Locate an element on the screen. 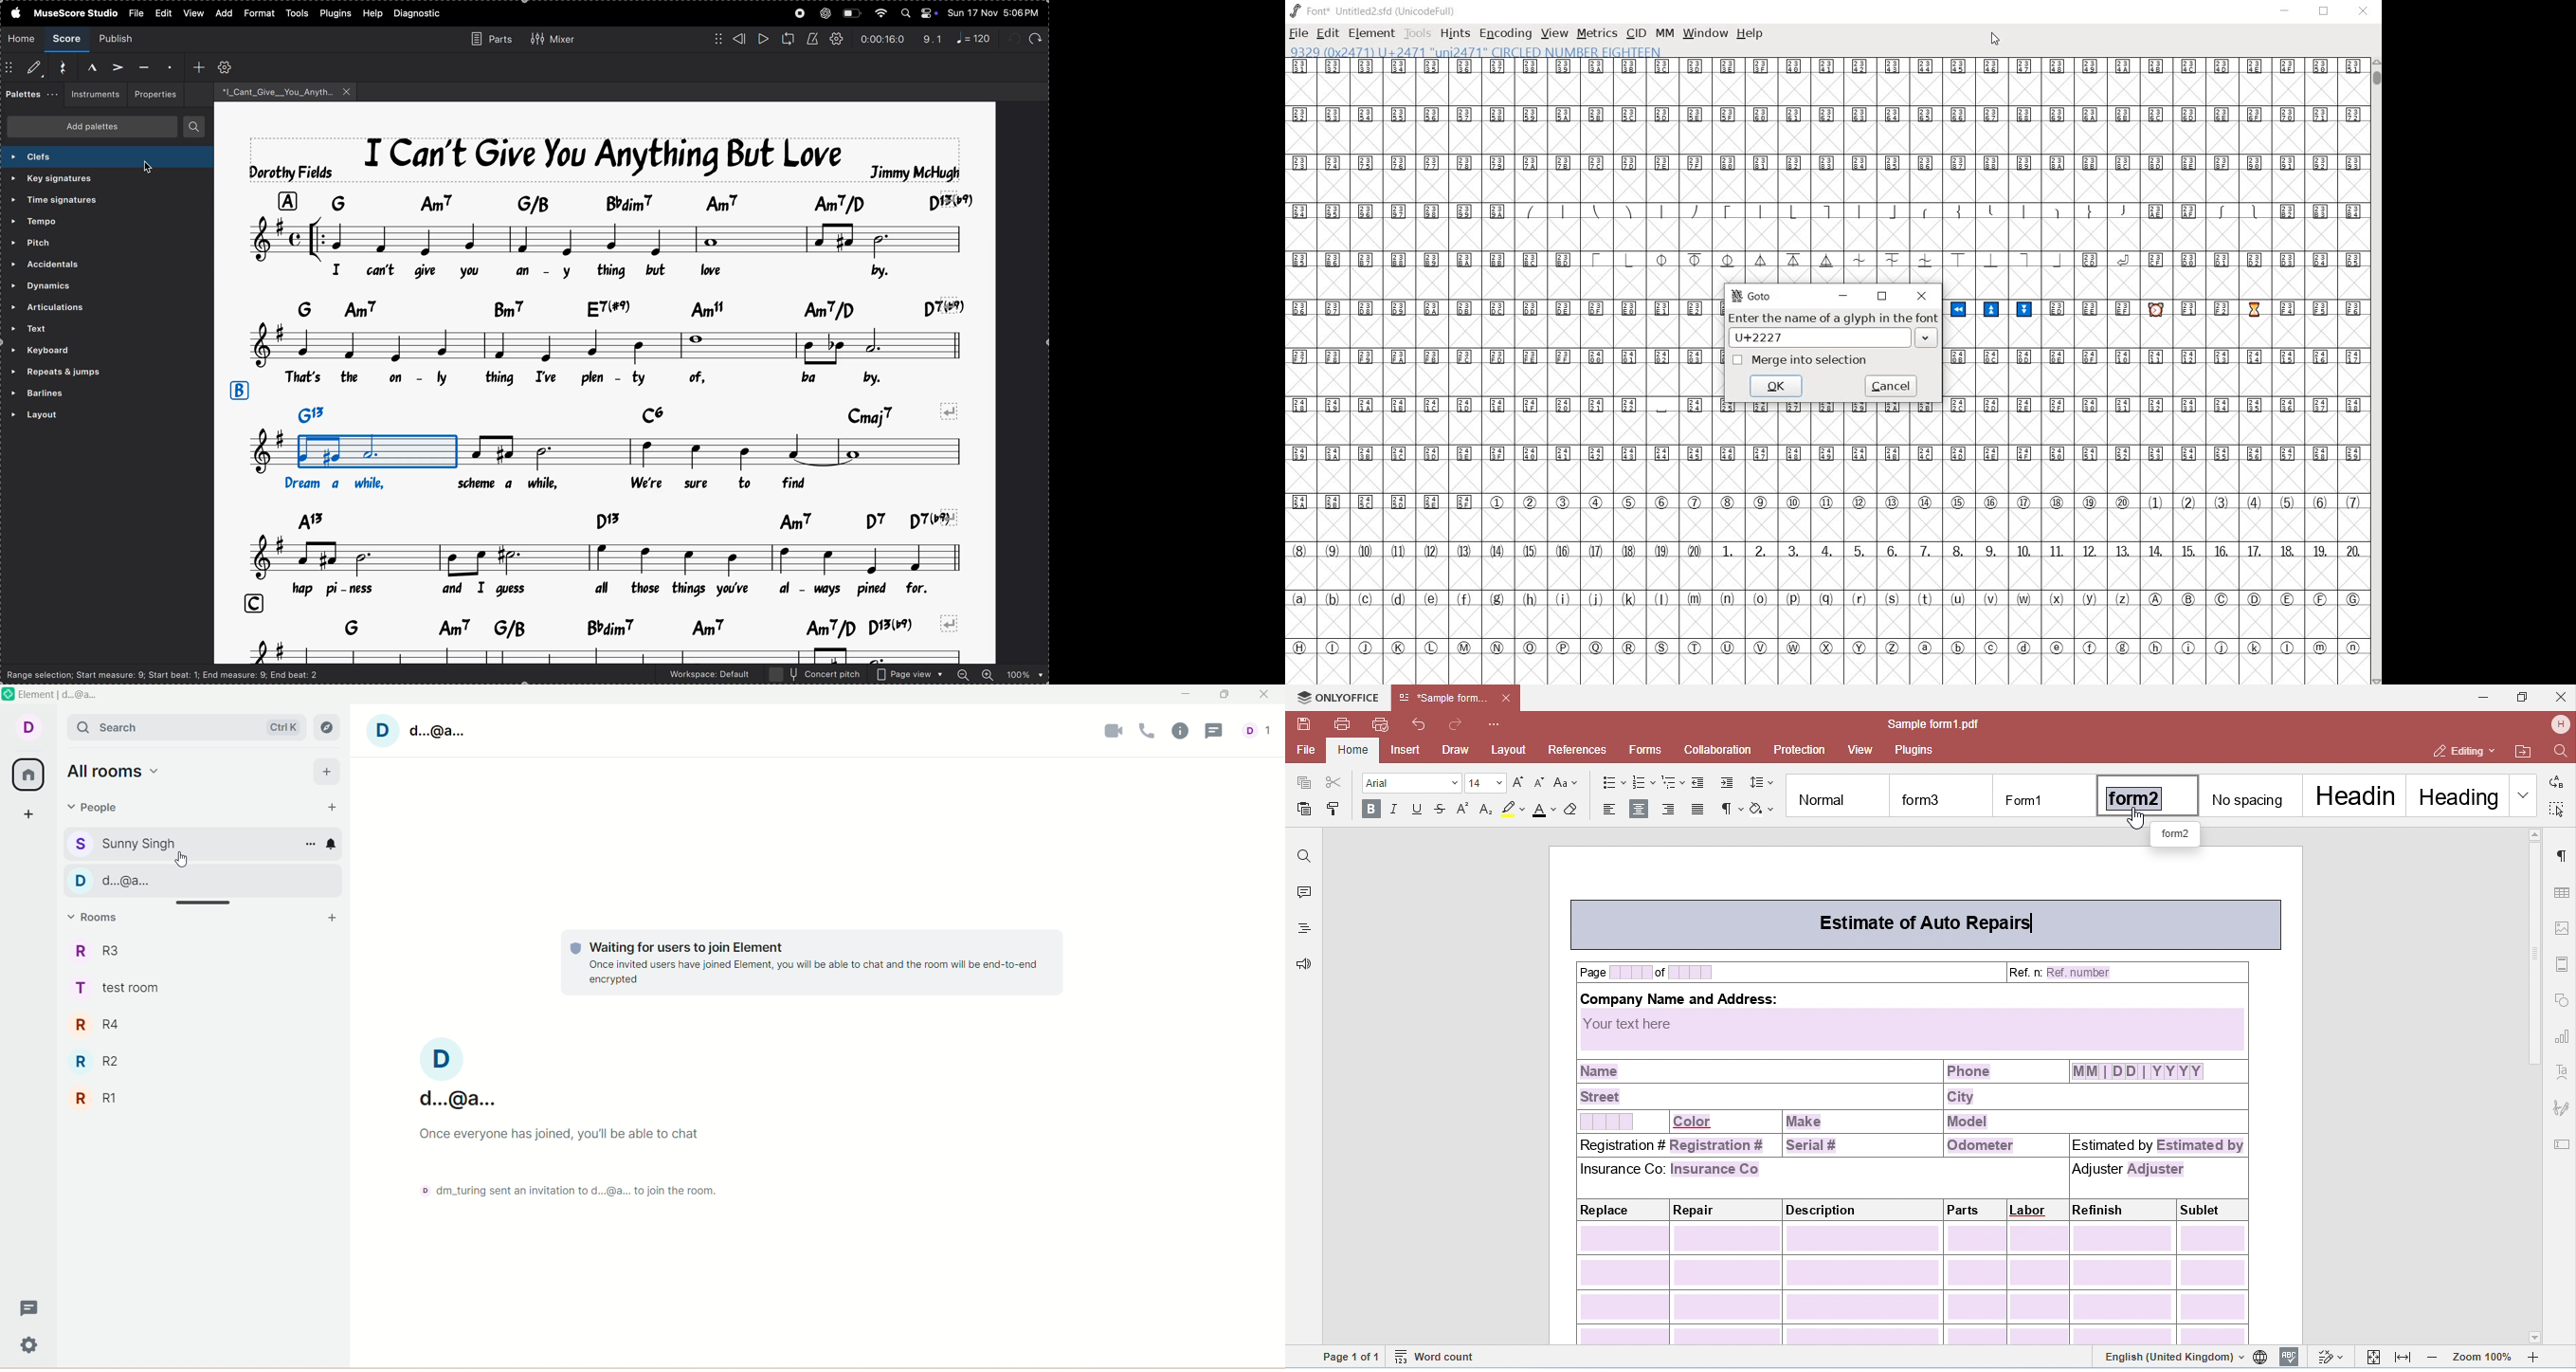  help is located at coordinates (372, 13).